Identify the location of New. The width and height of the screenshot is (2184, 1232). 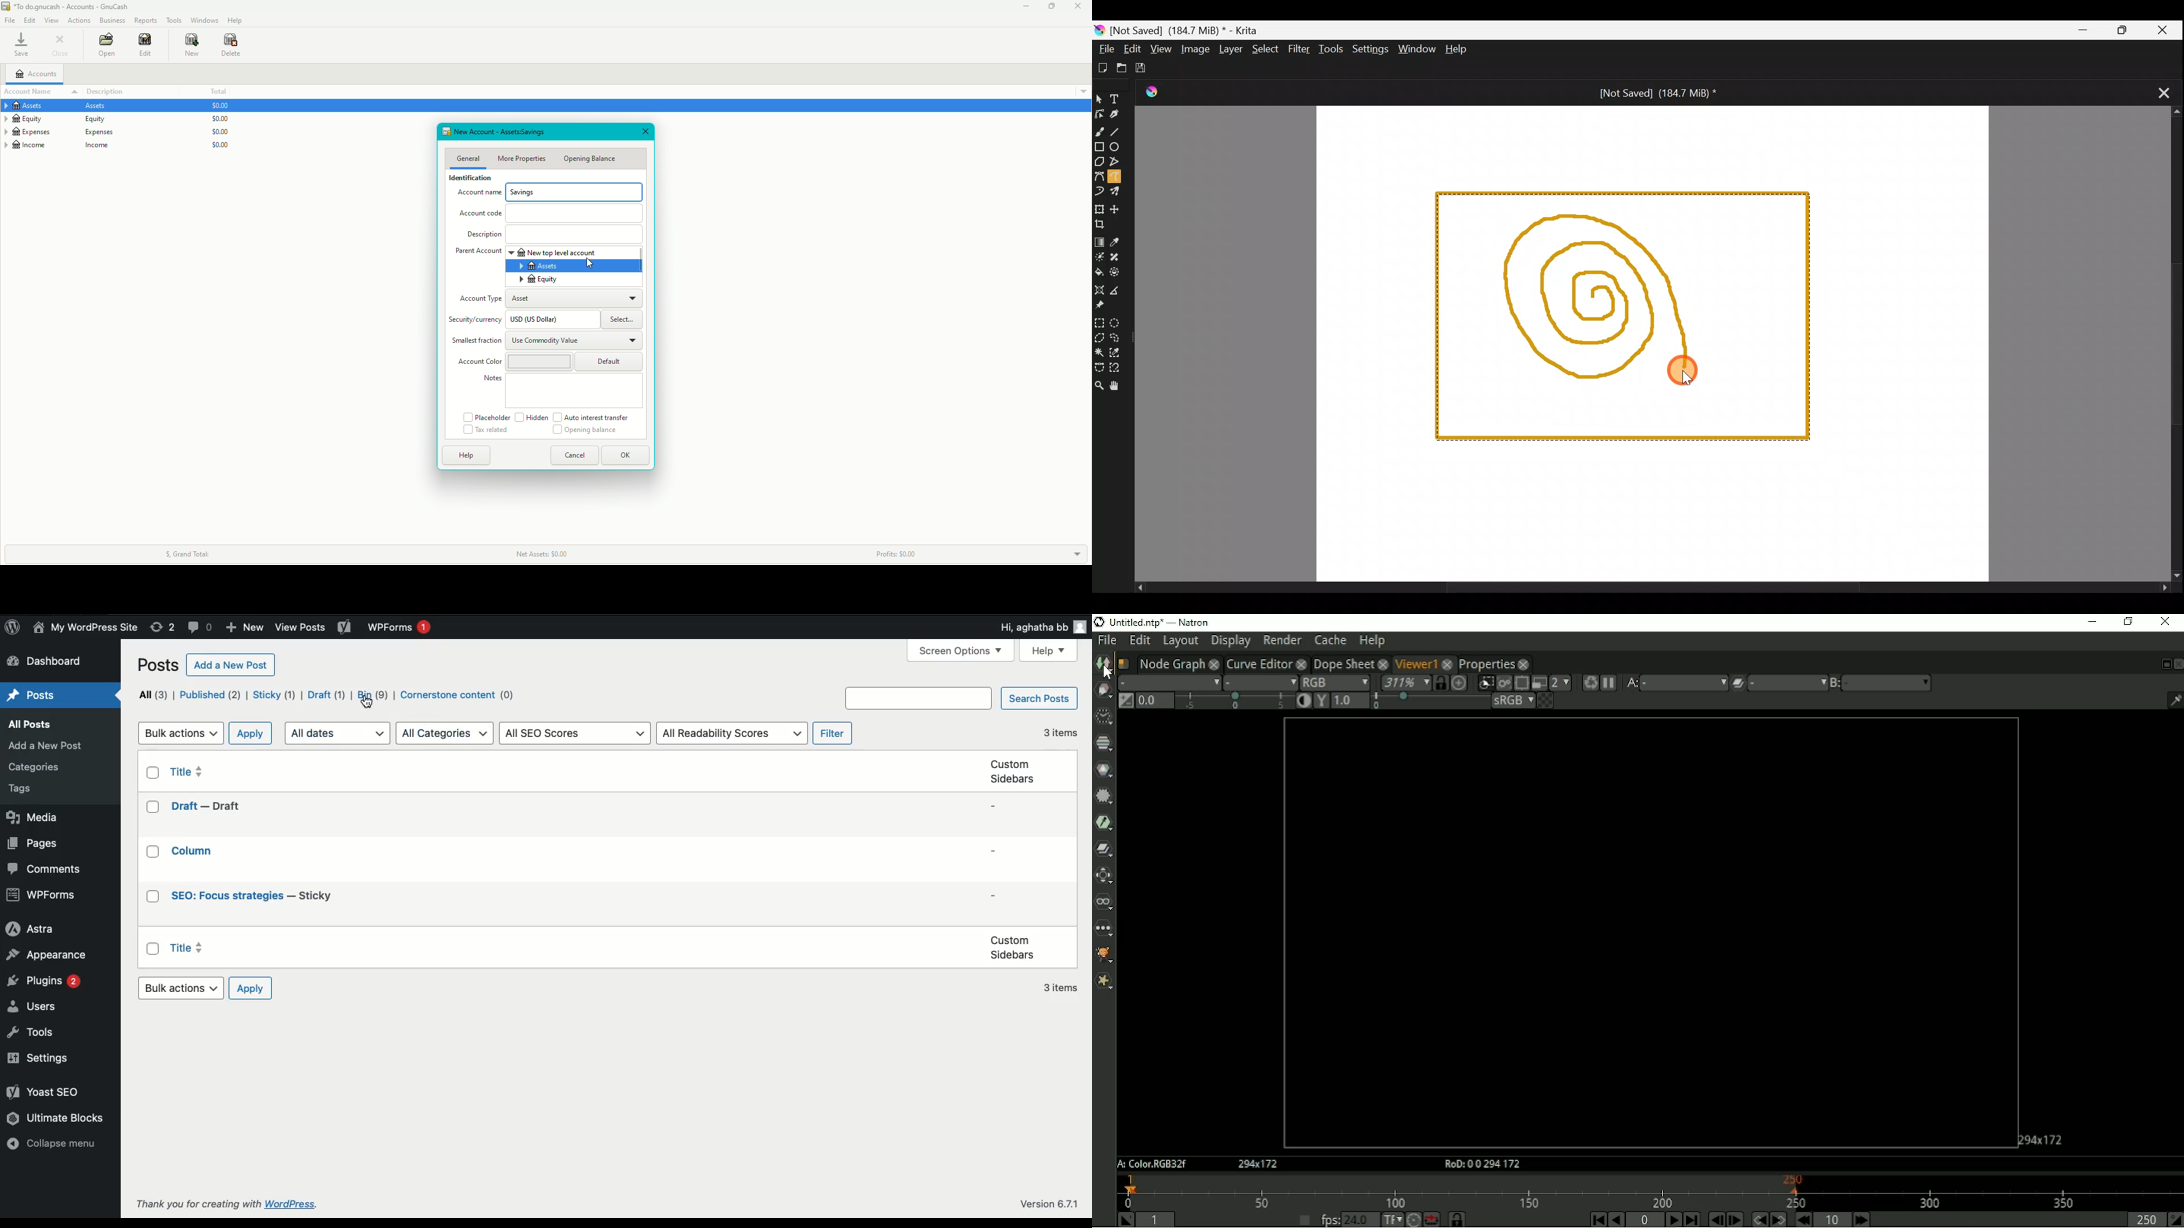
(245, 628).